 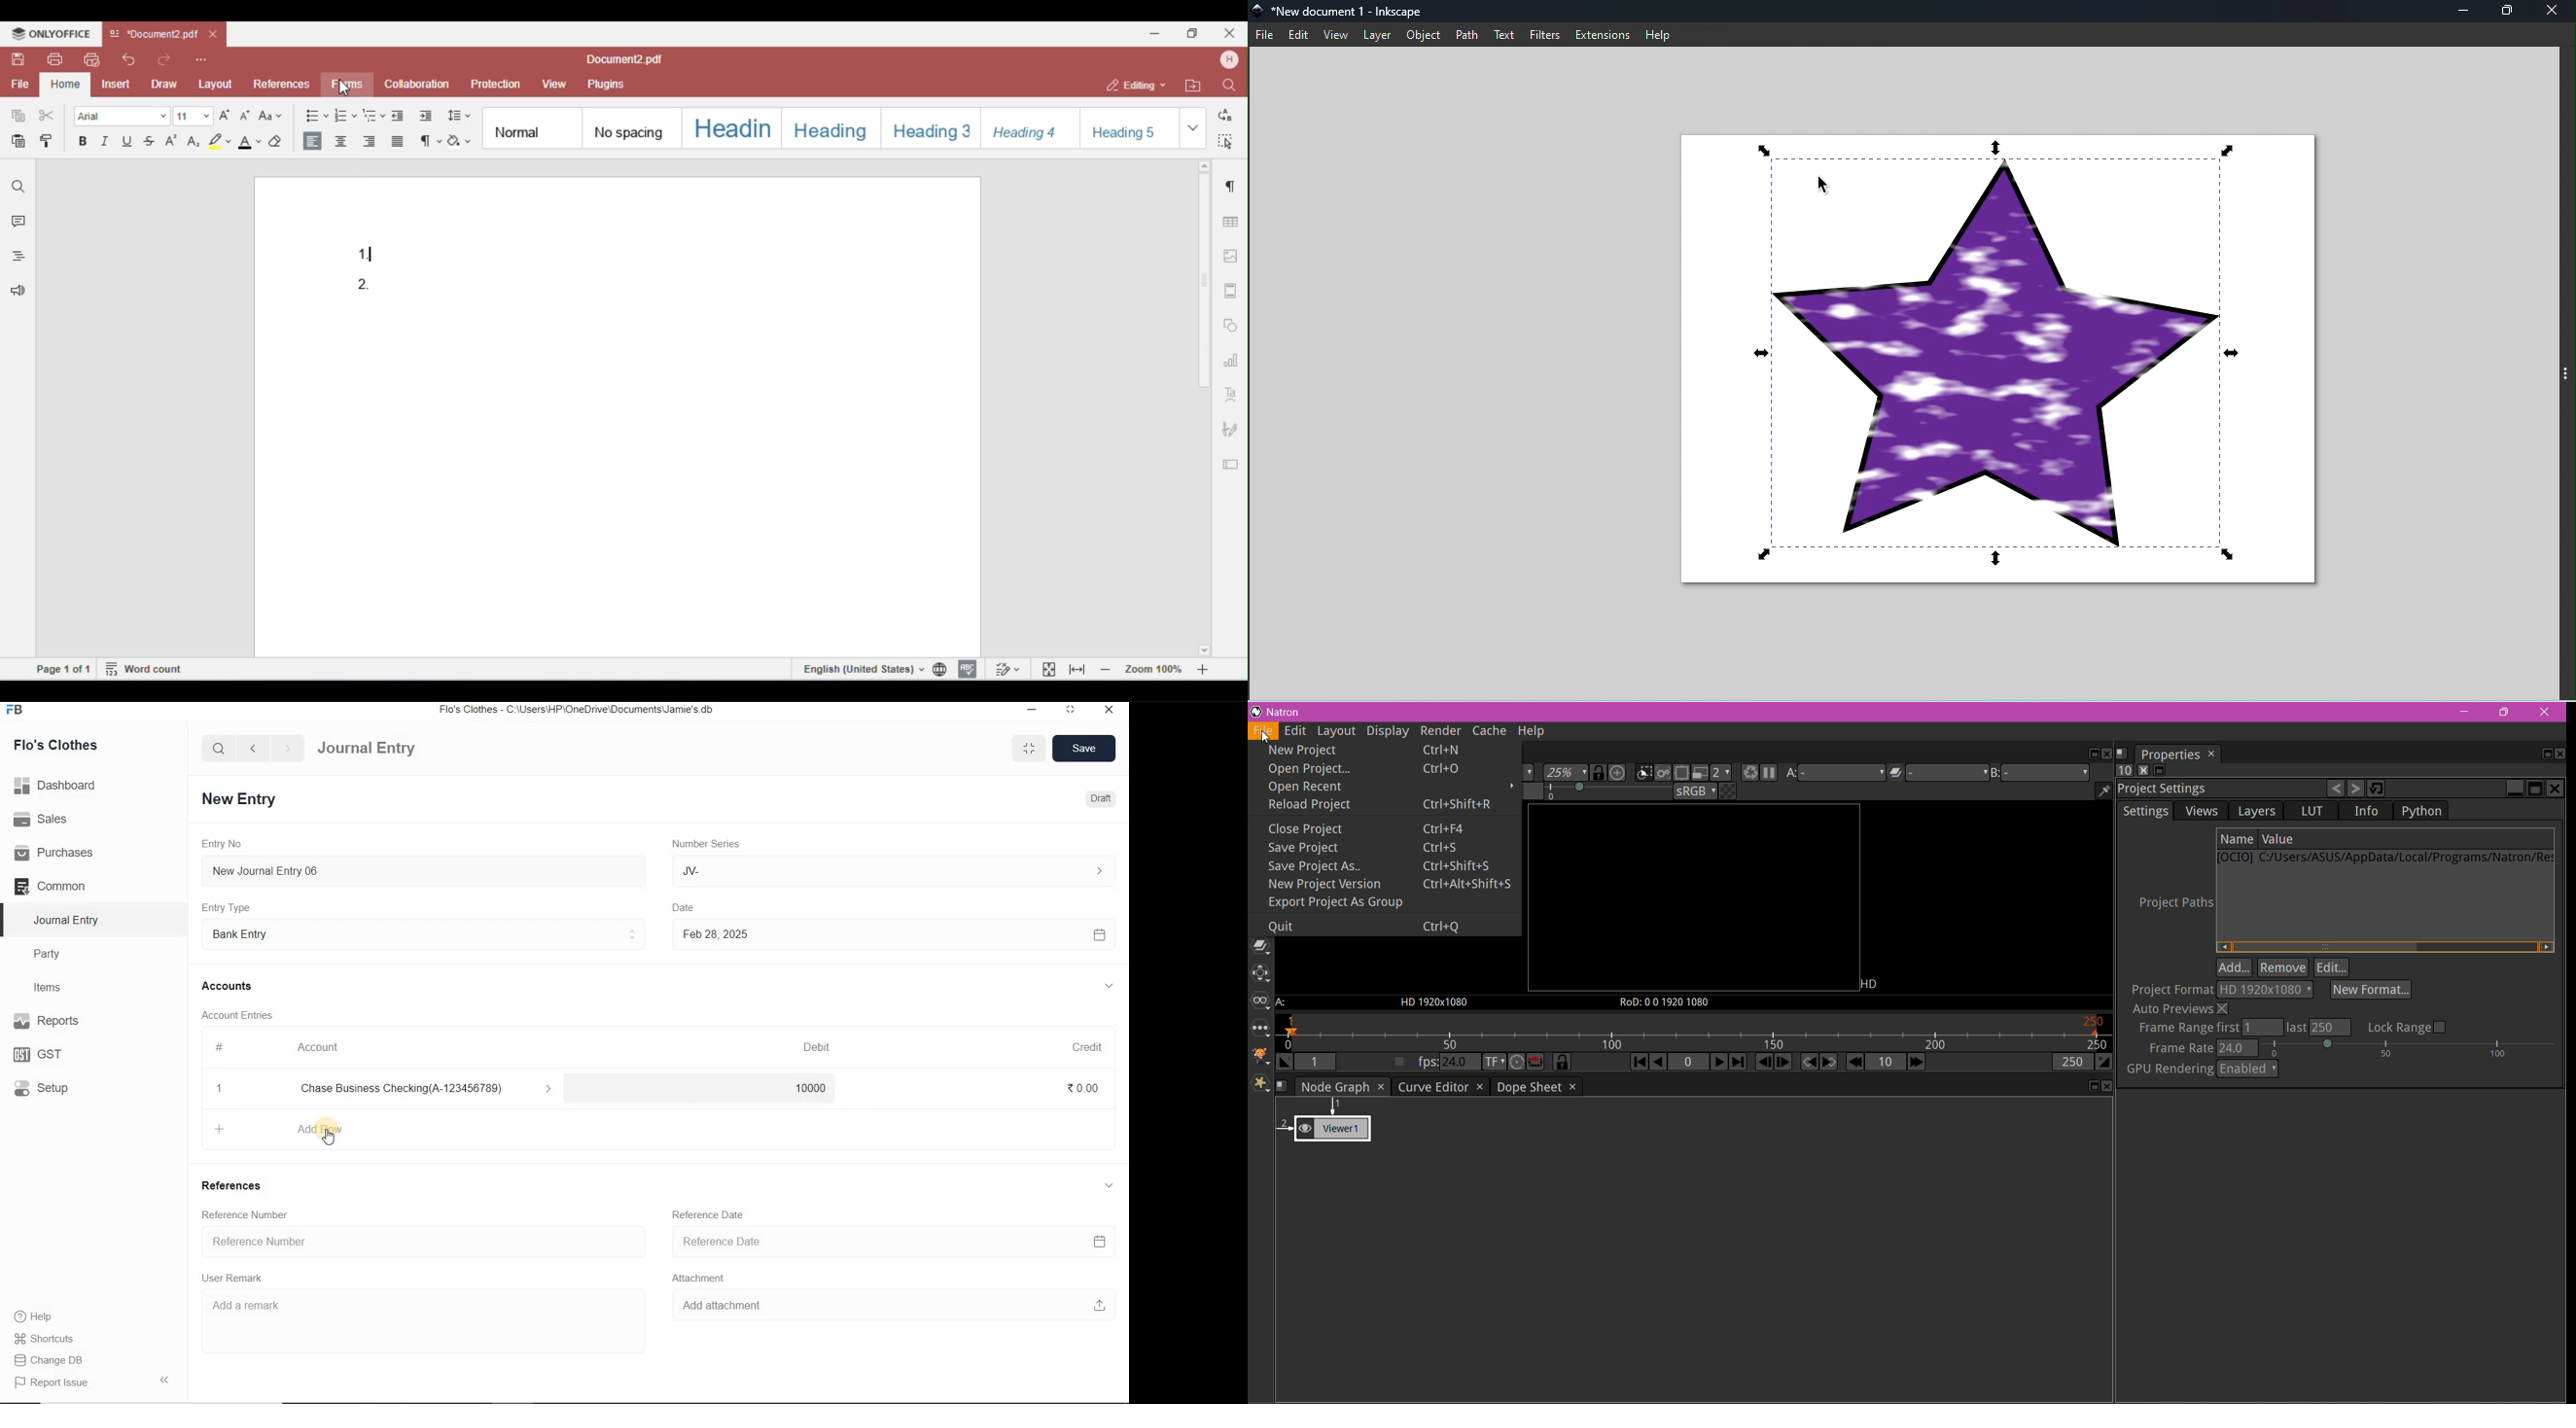 What do you see at coordinates (60, 852) in the screenshot?
I see `Purchases` at bounding box center [60, 852].